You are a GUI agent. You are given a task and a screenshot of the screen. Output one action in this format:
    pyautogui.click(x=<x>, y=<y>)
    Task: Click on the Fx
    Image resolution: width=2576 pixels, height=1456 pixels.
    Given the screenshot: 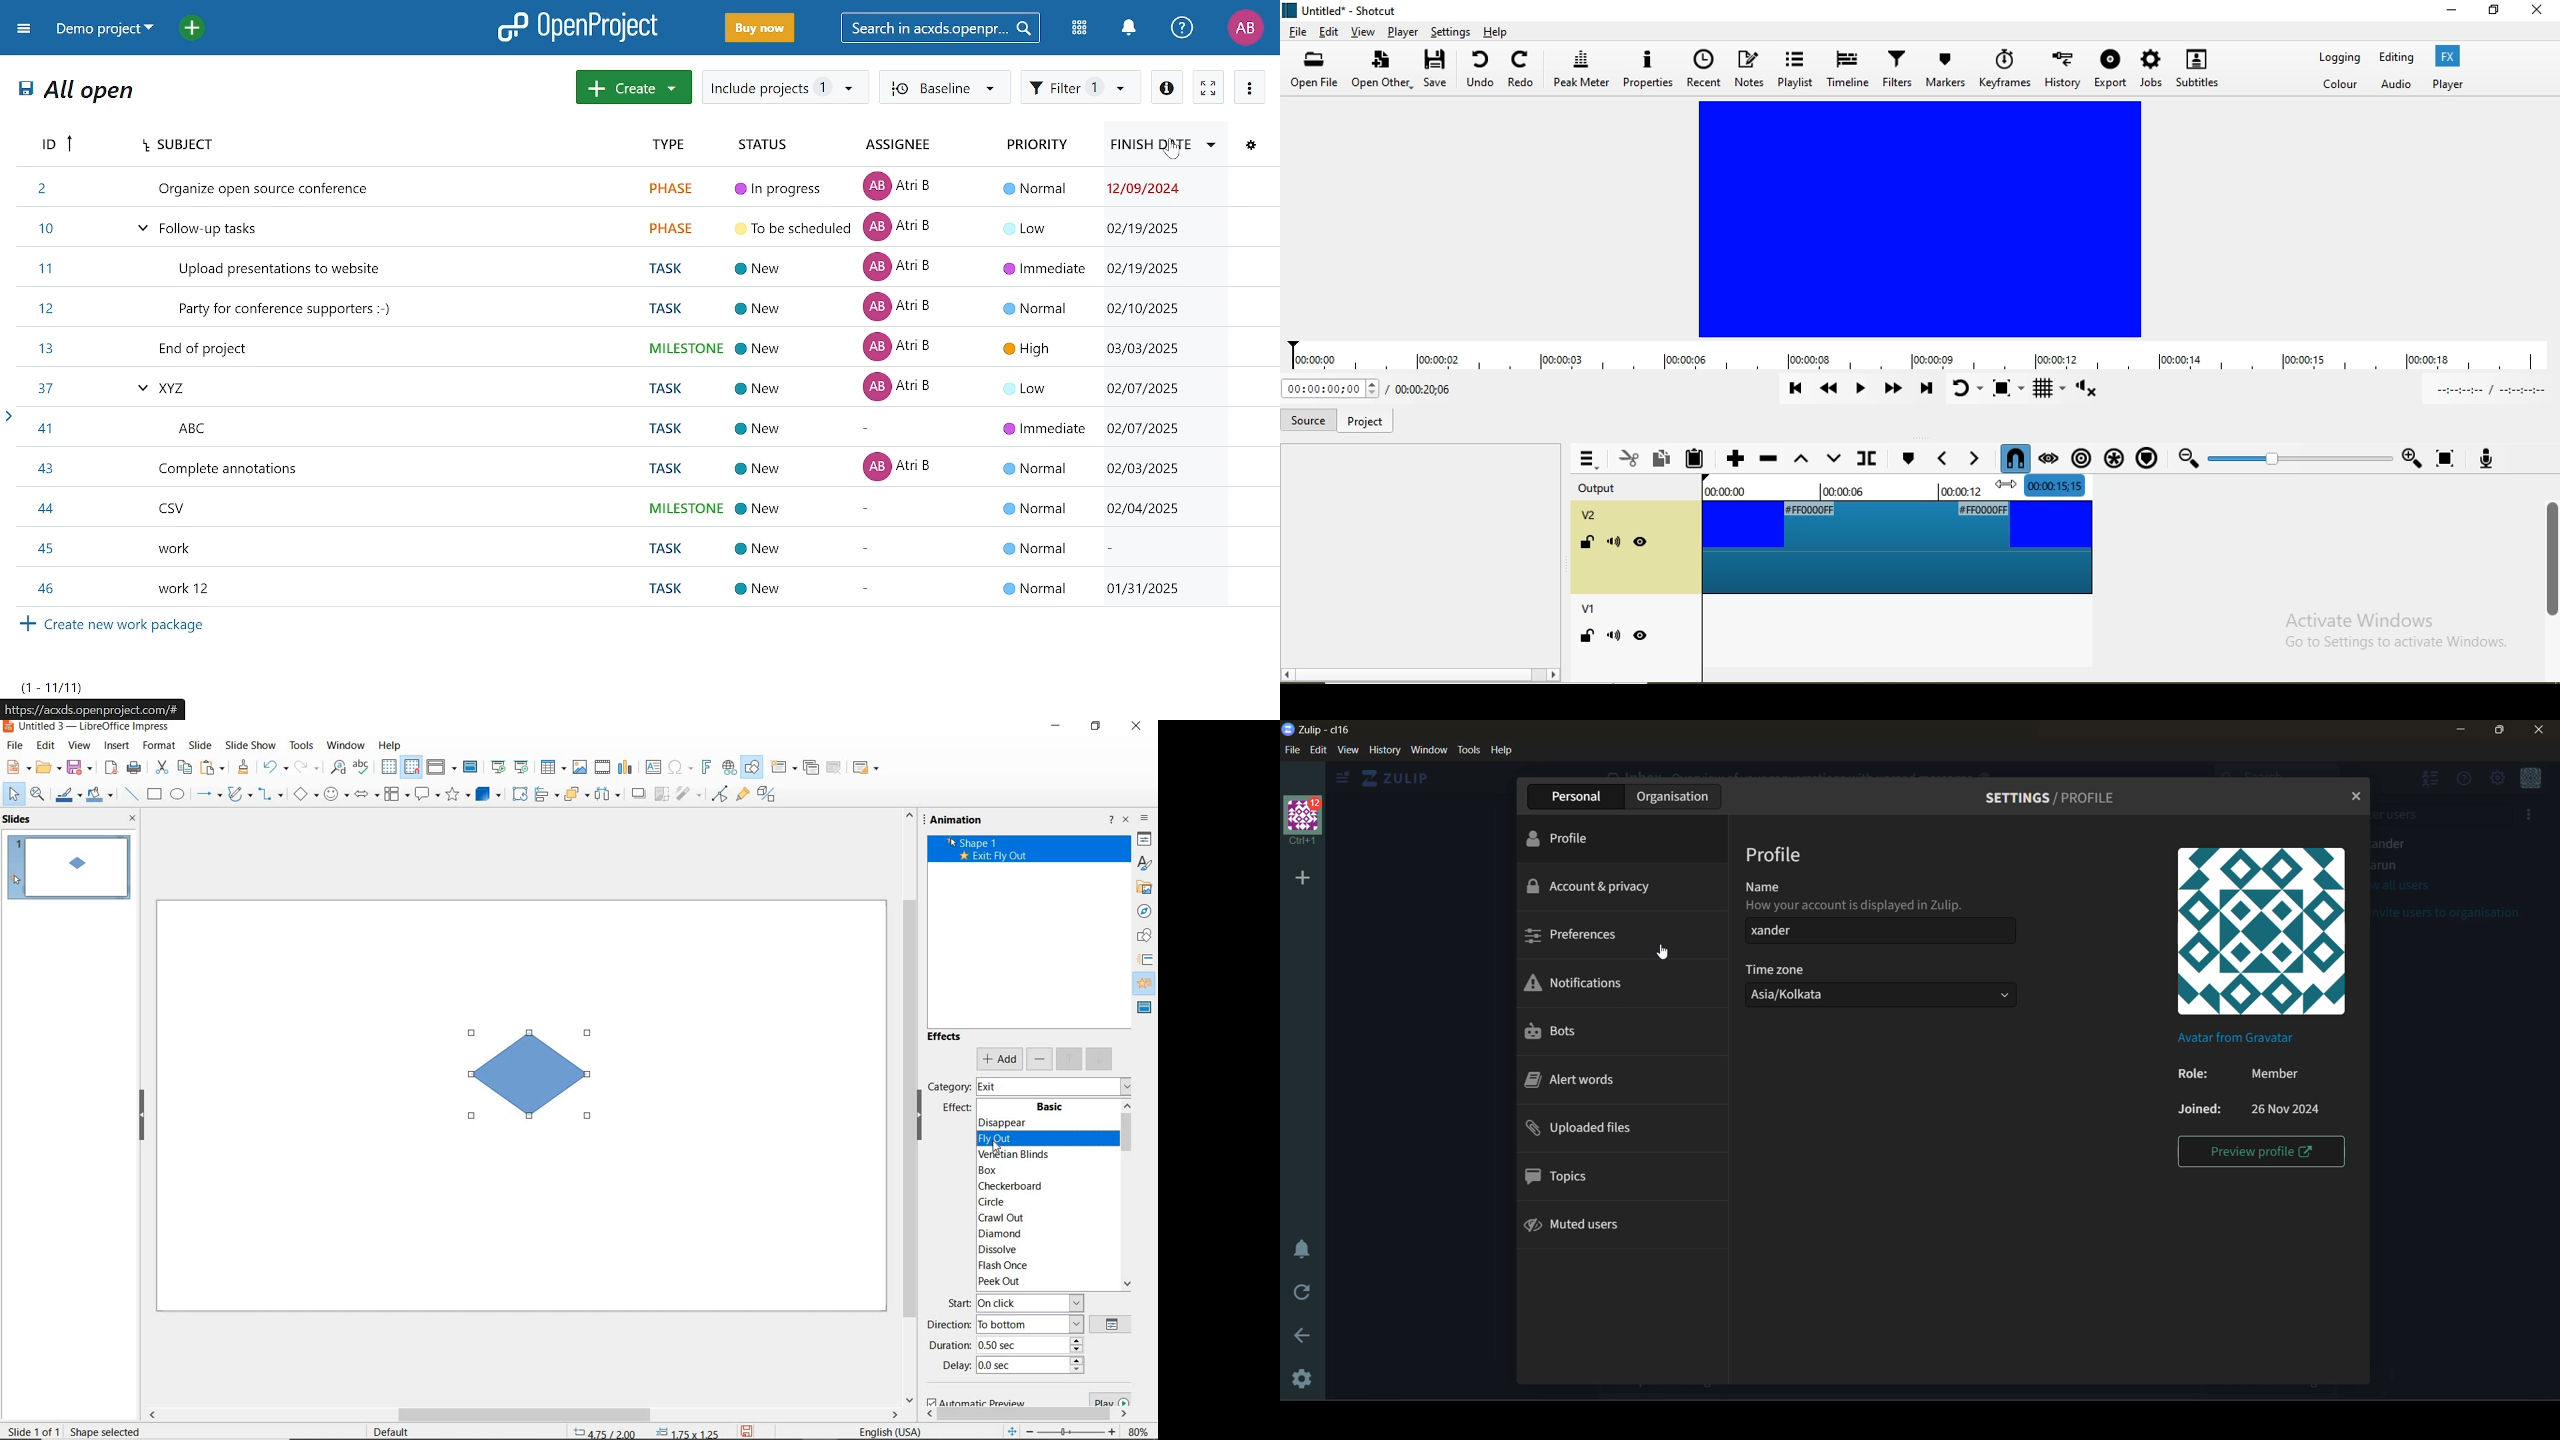 What is the action you would take?
    pyautogui.click(x=2449, y=55)
    